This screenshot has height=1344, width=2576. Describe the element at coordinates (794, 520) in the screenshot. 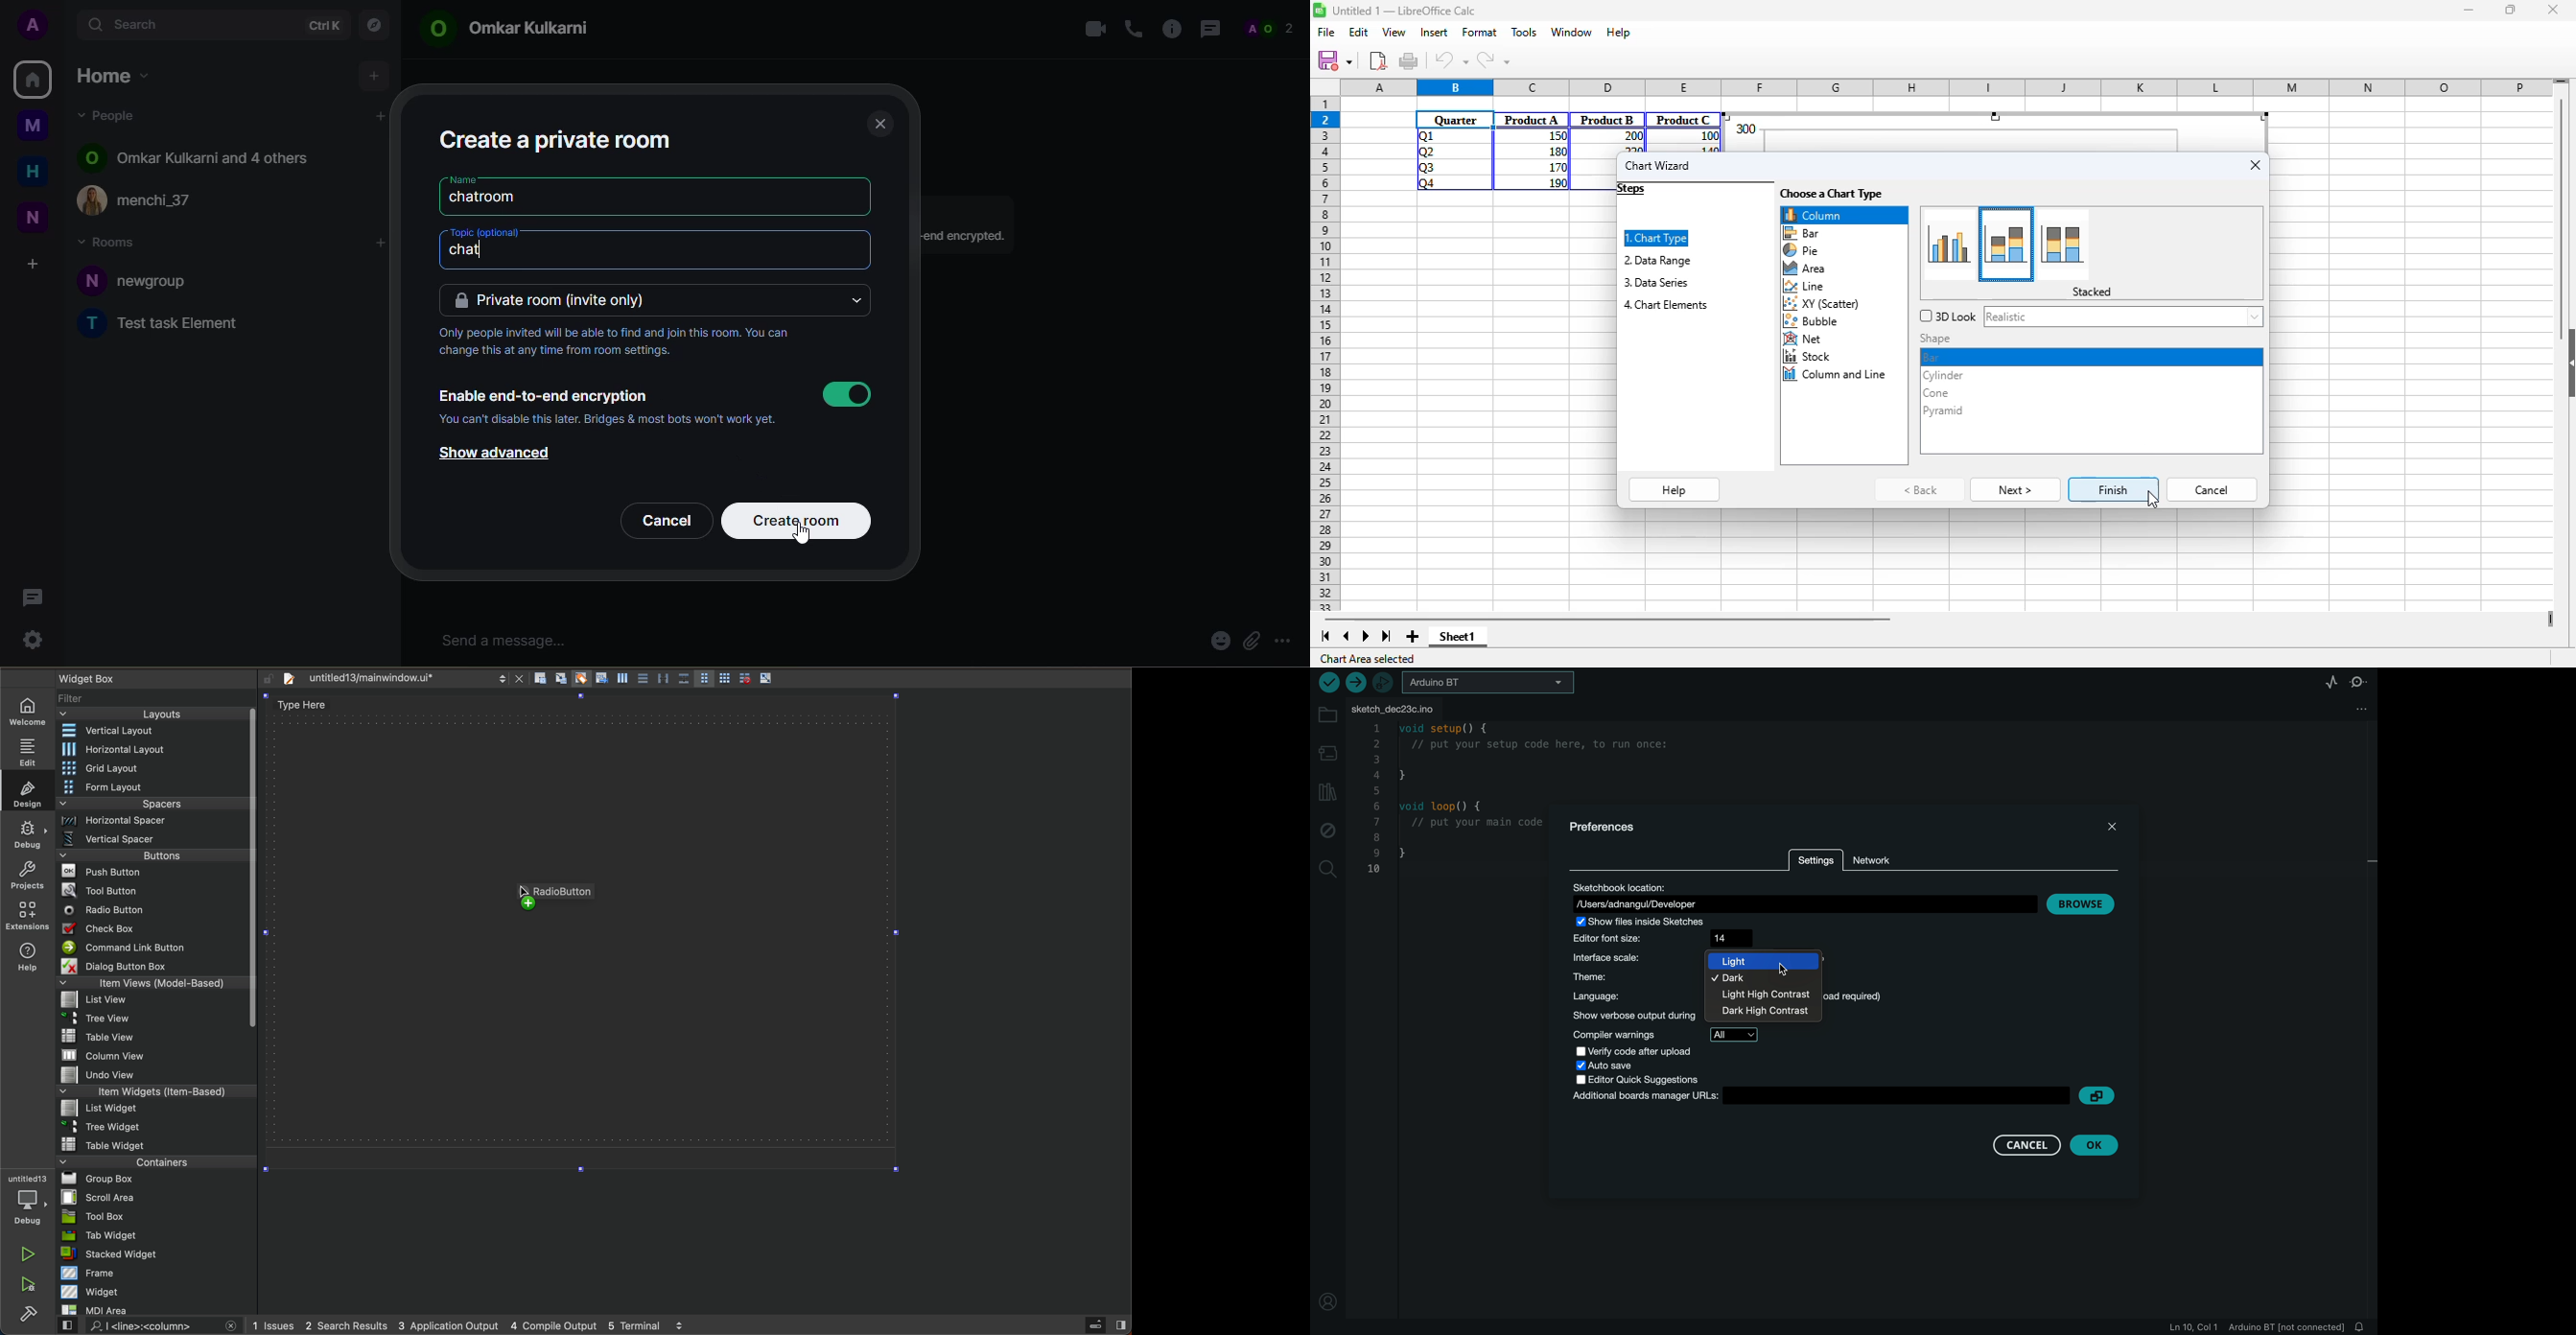

I see `create room` at that location.